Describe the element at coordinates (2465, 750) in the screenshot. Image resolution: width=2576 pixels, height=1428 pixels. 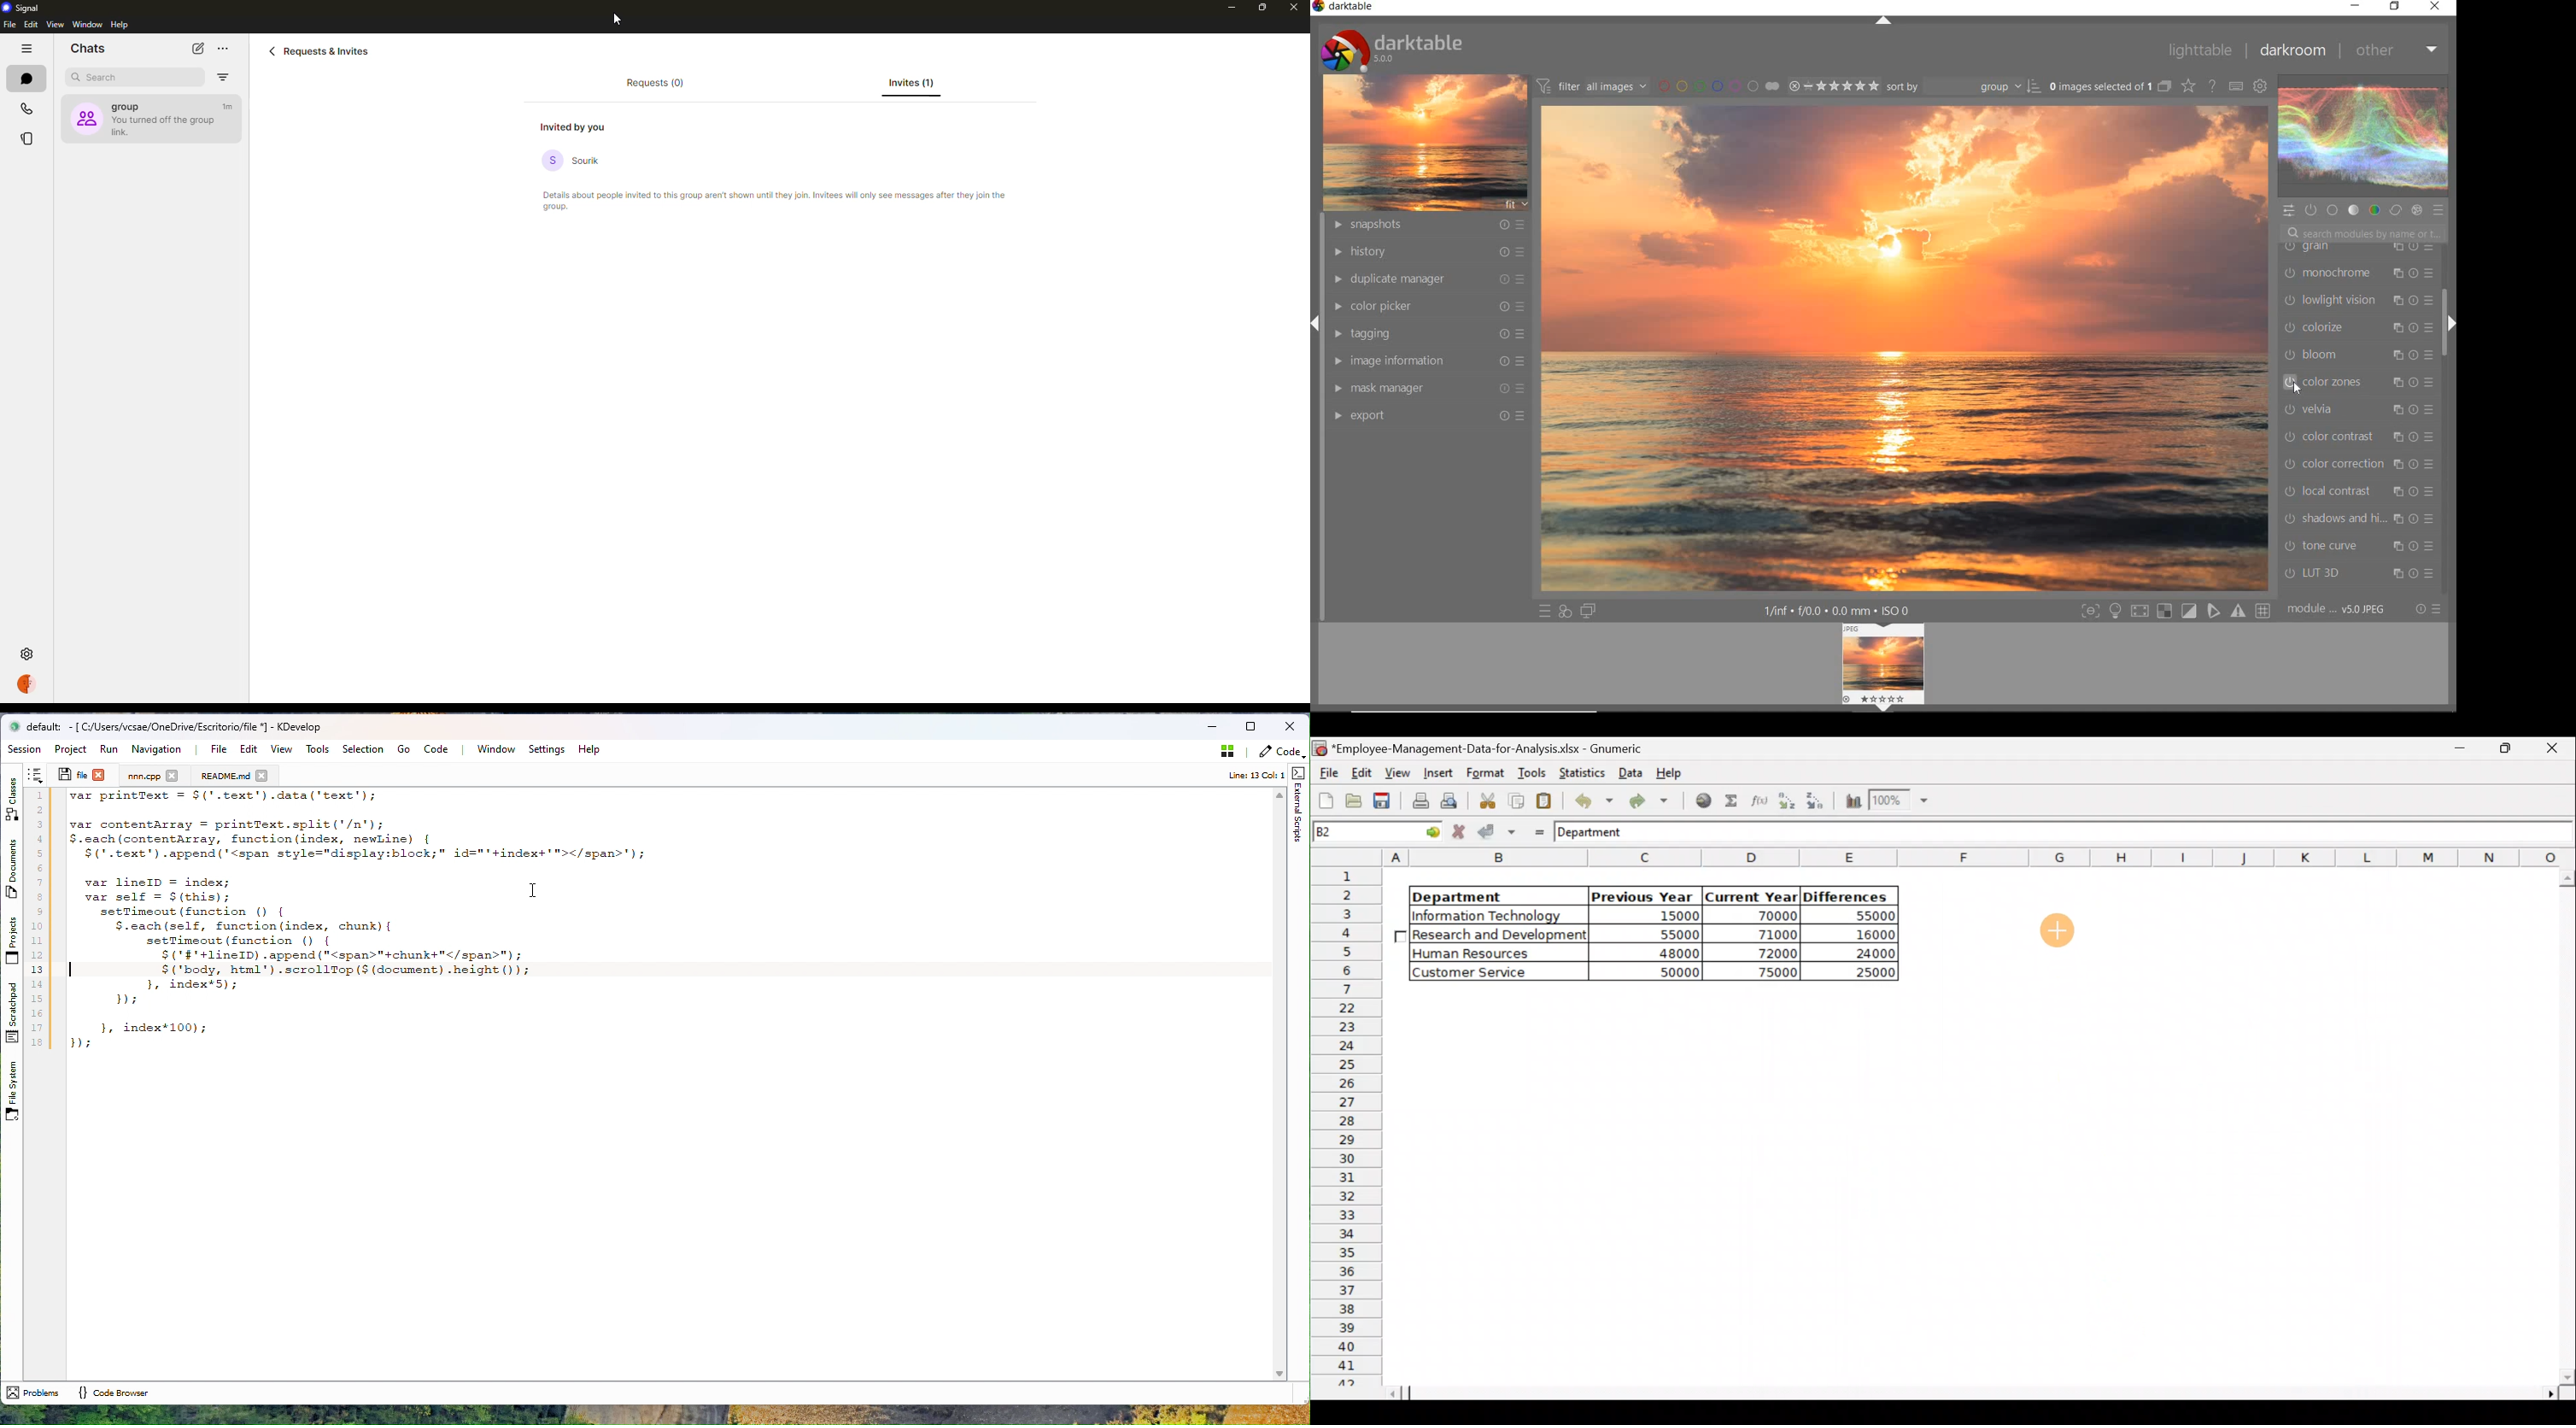
I see `Maximize` at that location.